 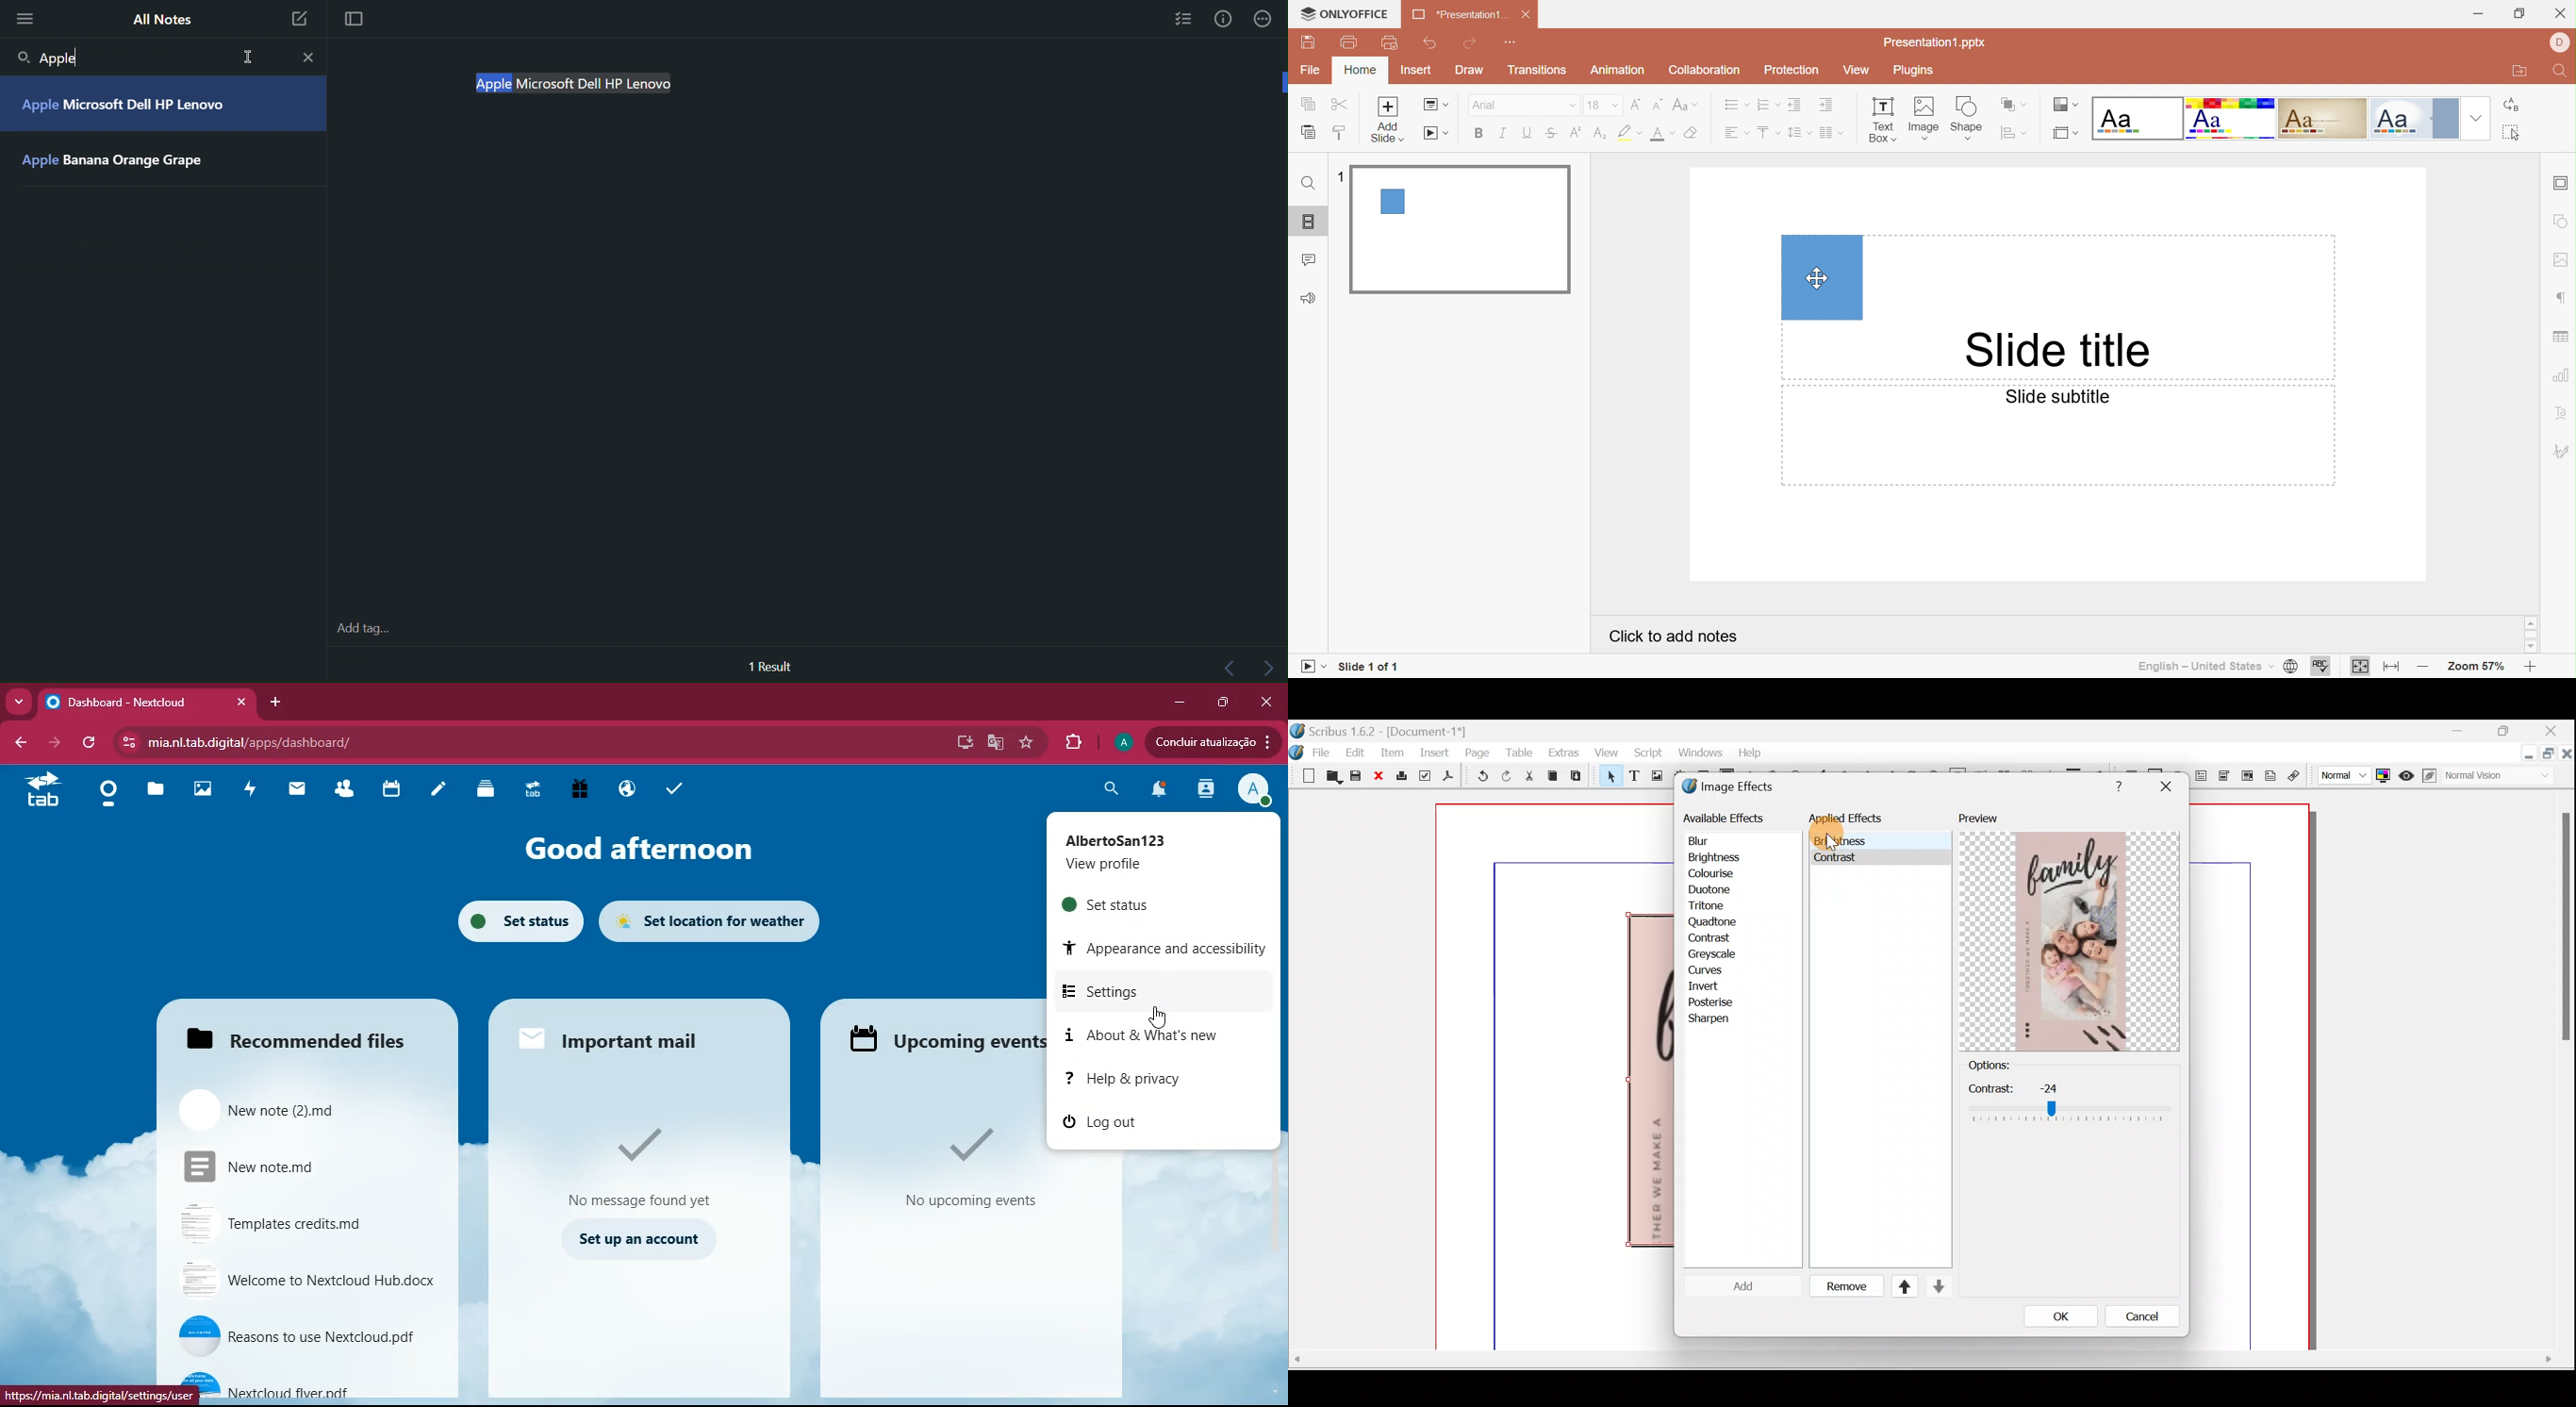 I want to click on Subscript, so click(x=1598, y=137).